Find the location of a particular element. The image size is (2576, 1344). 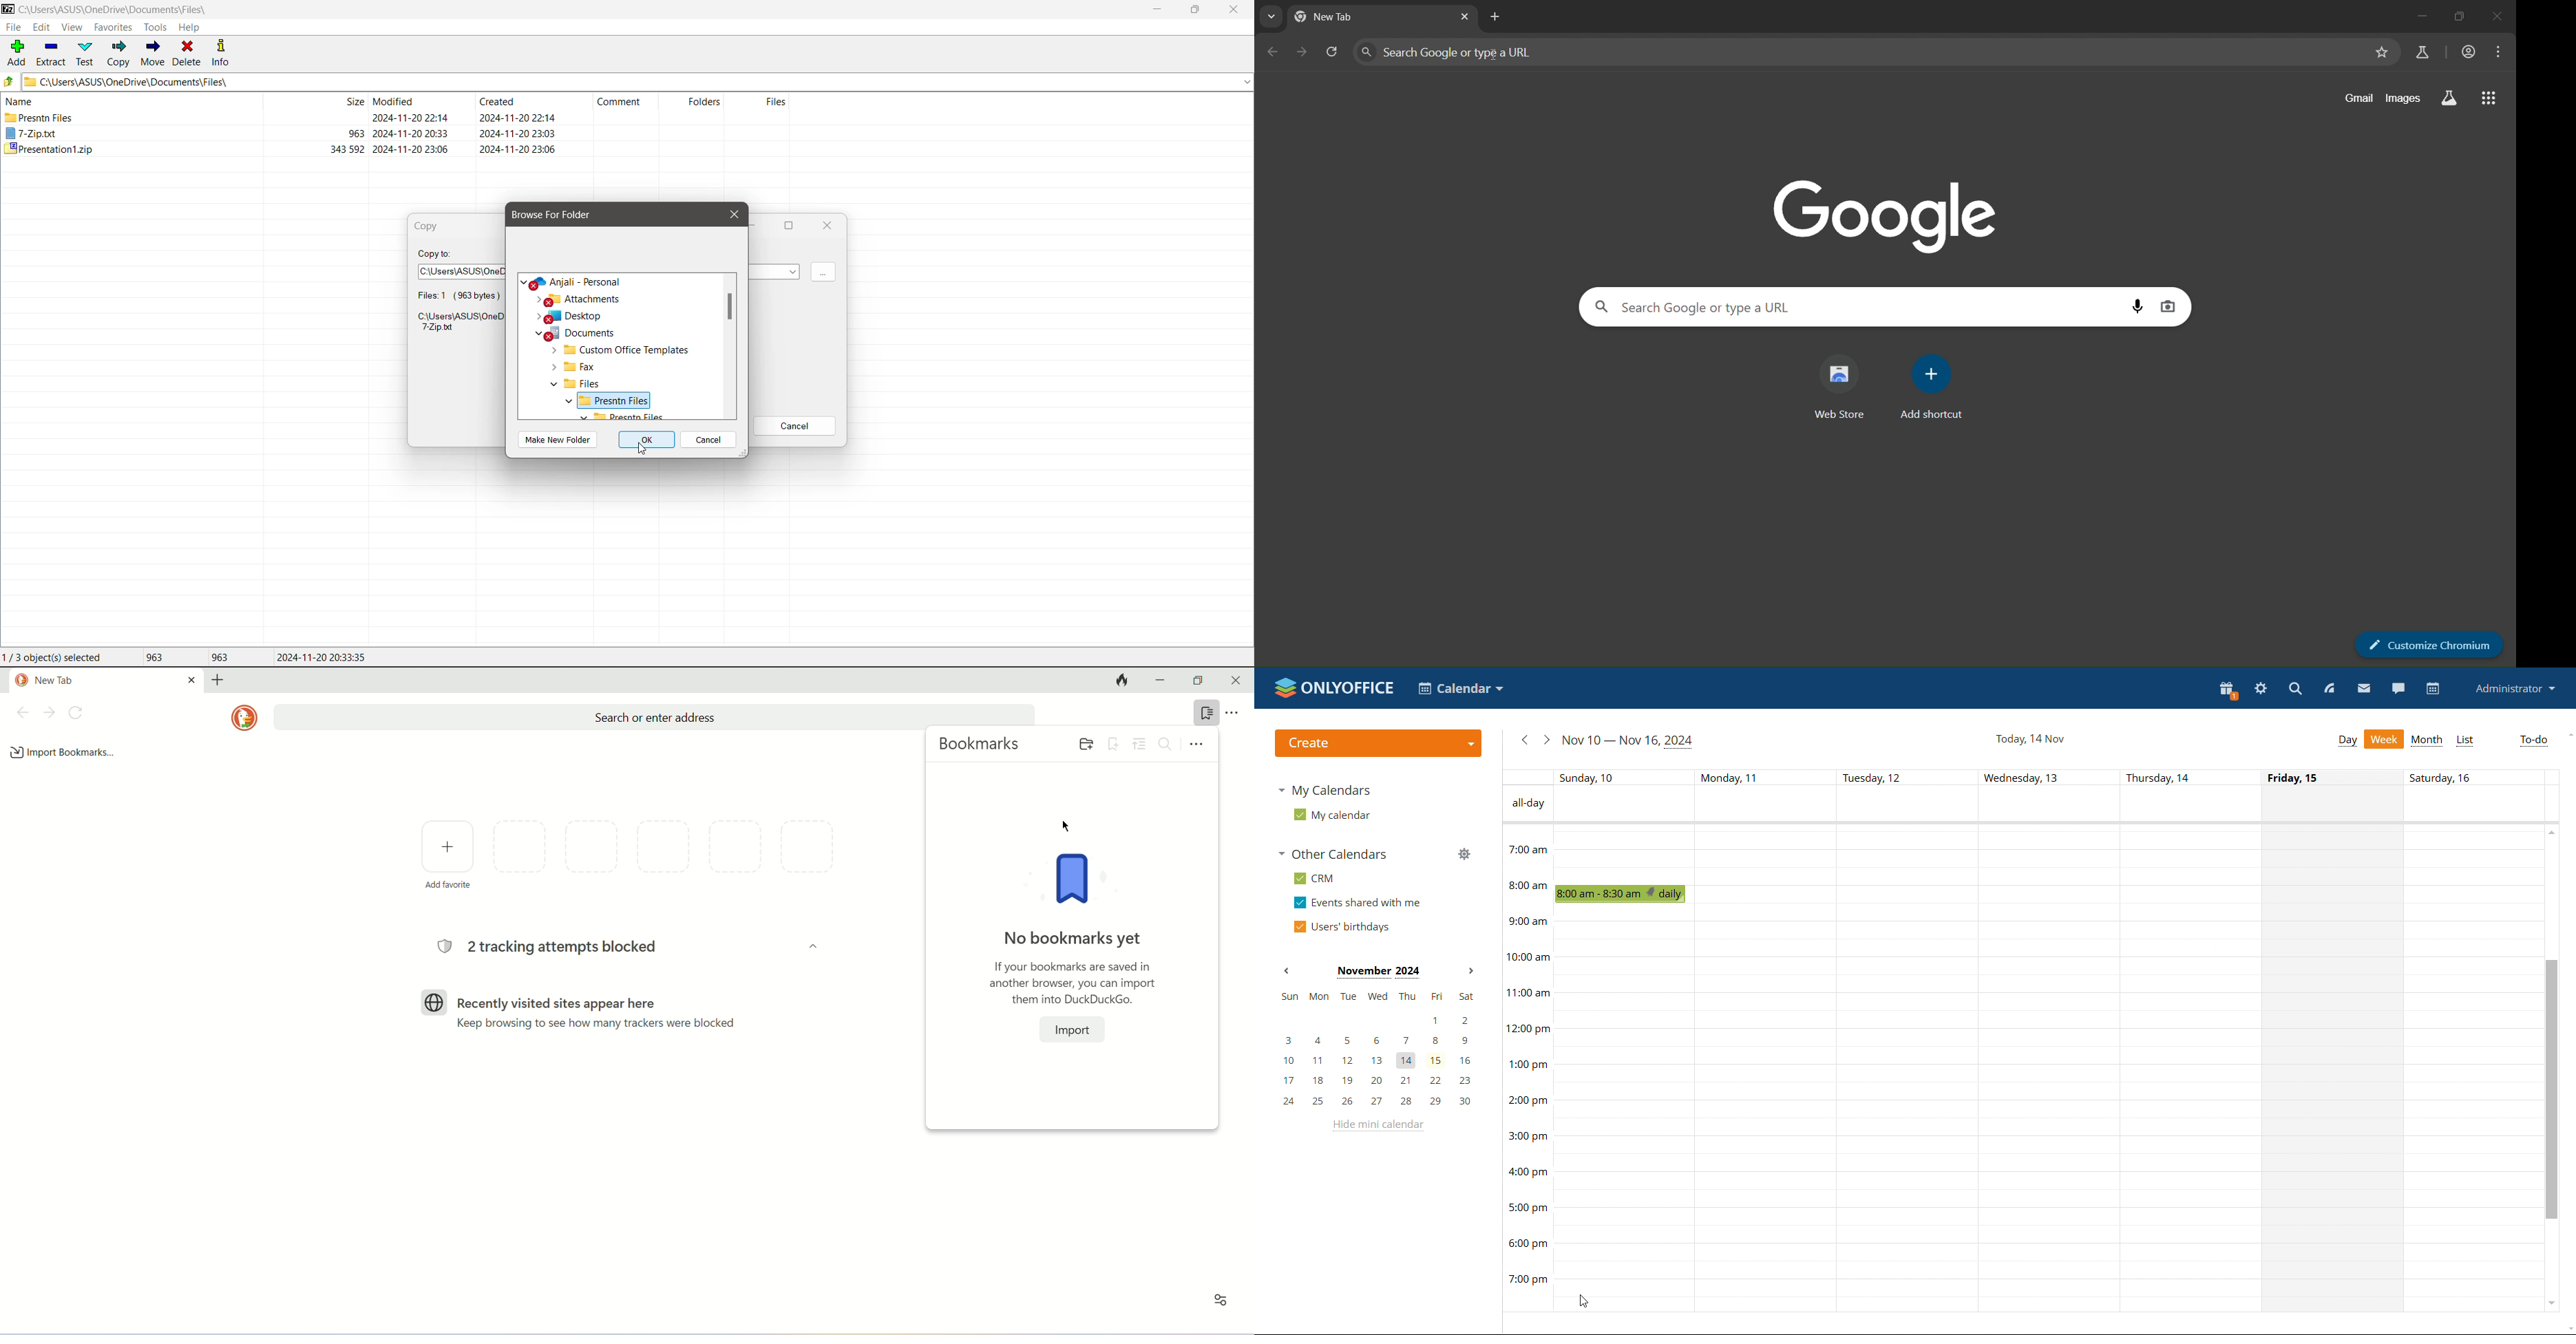

google apps is located at coordinates (2491, 100).